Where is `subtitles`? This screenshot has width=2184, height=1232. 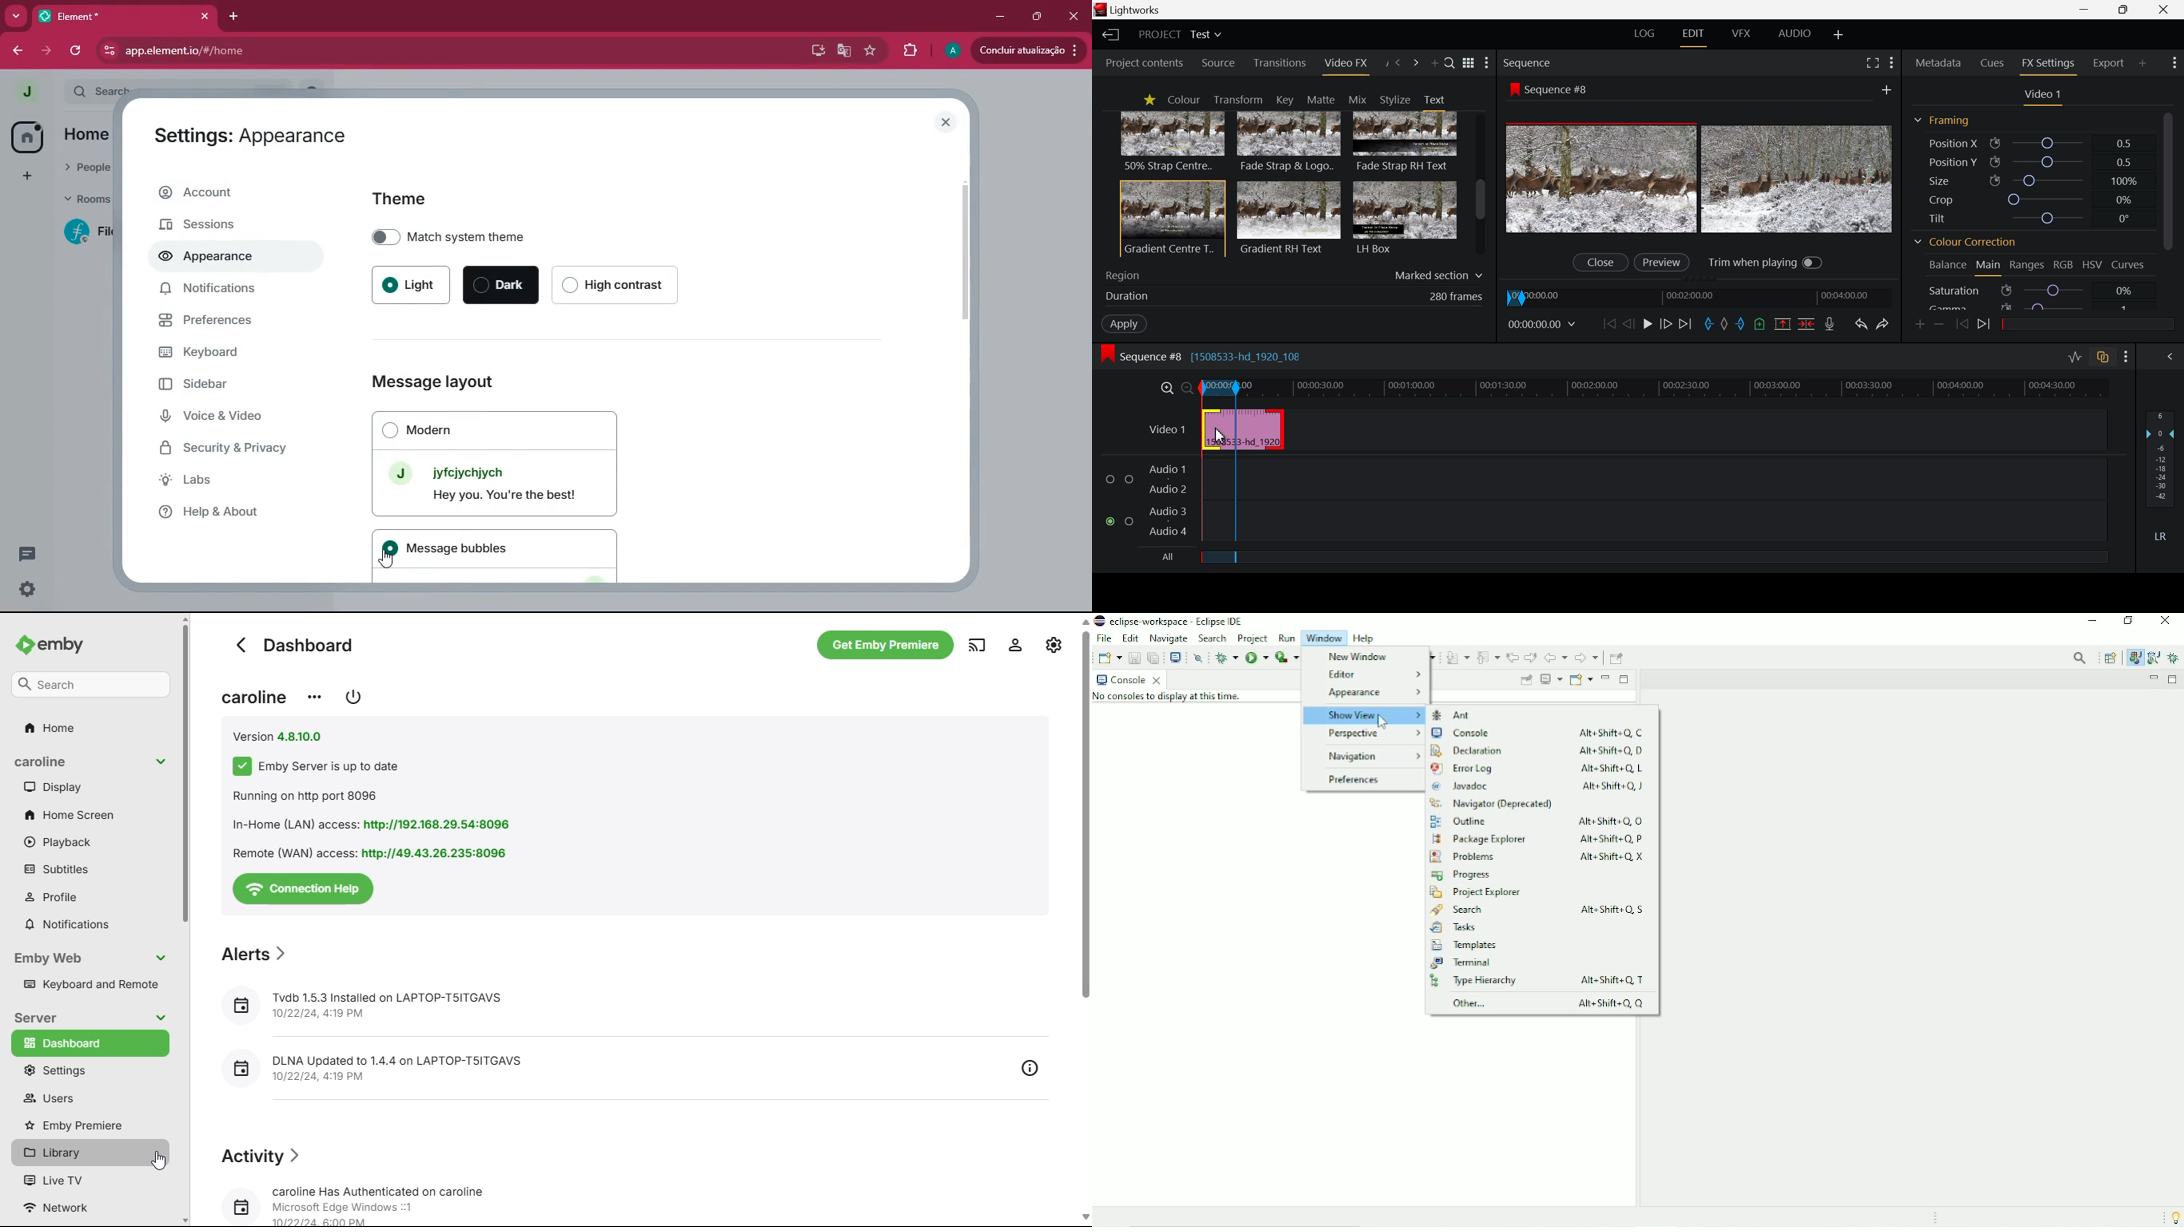
subtitles is located at coordinates (55, 869).